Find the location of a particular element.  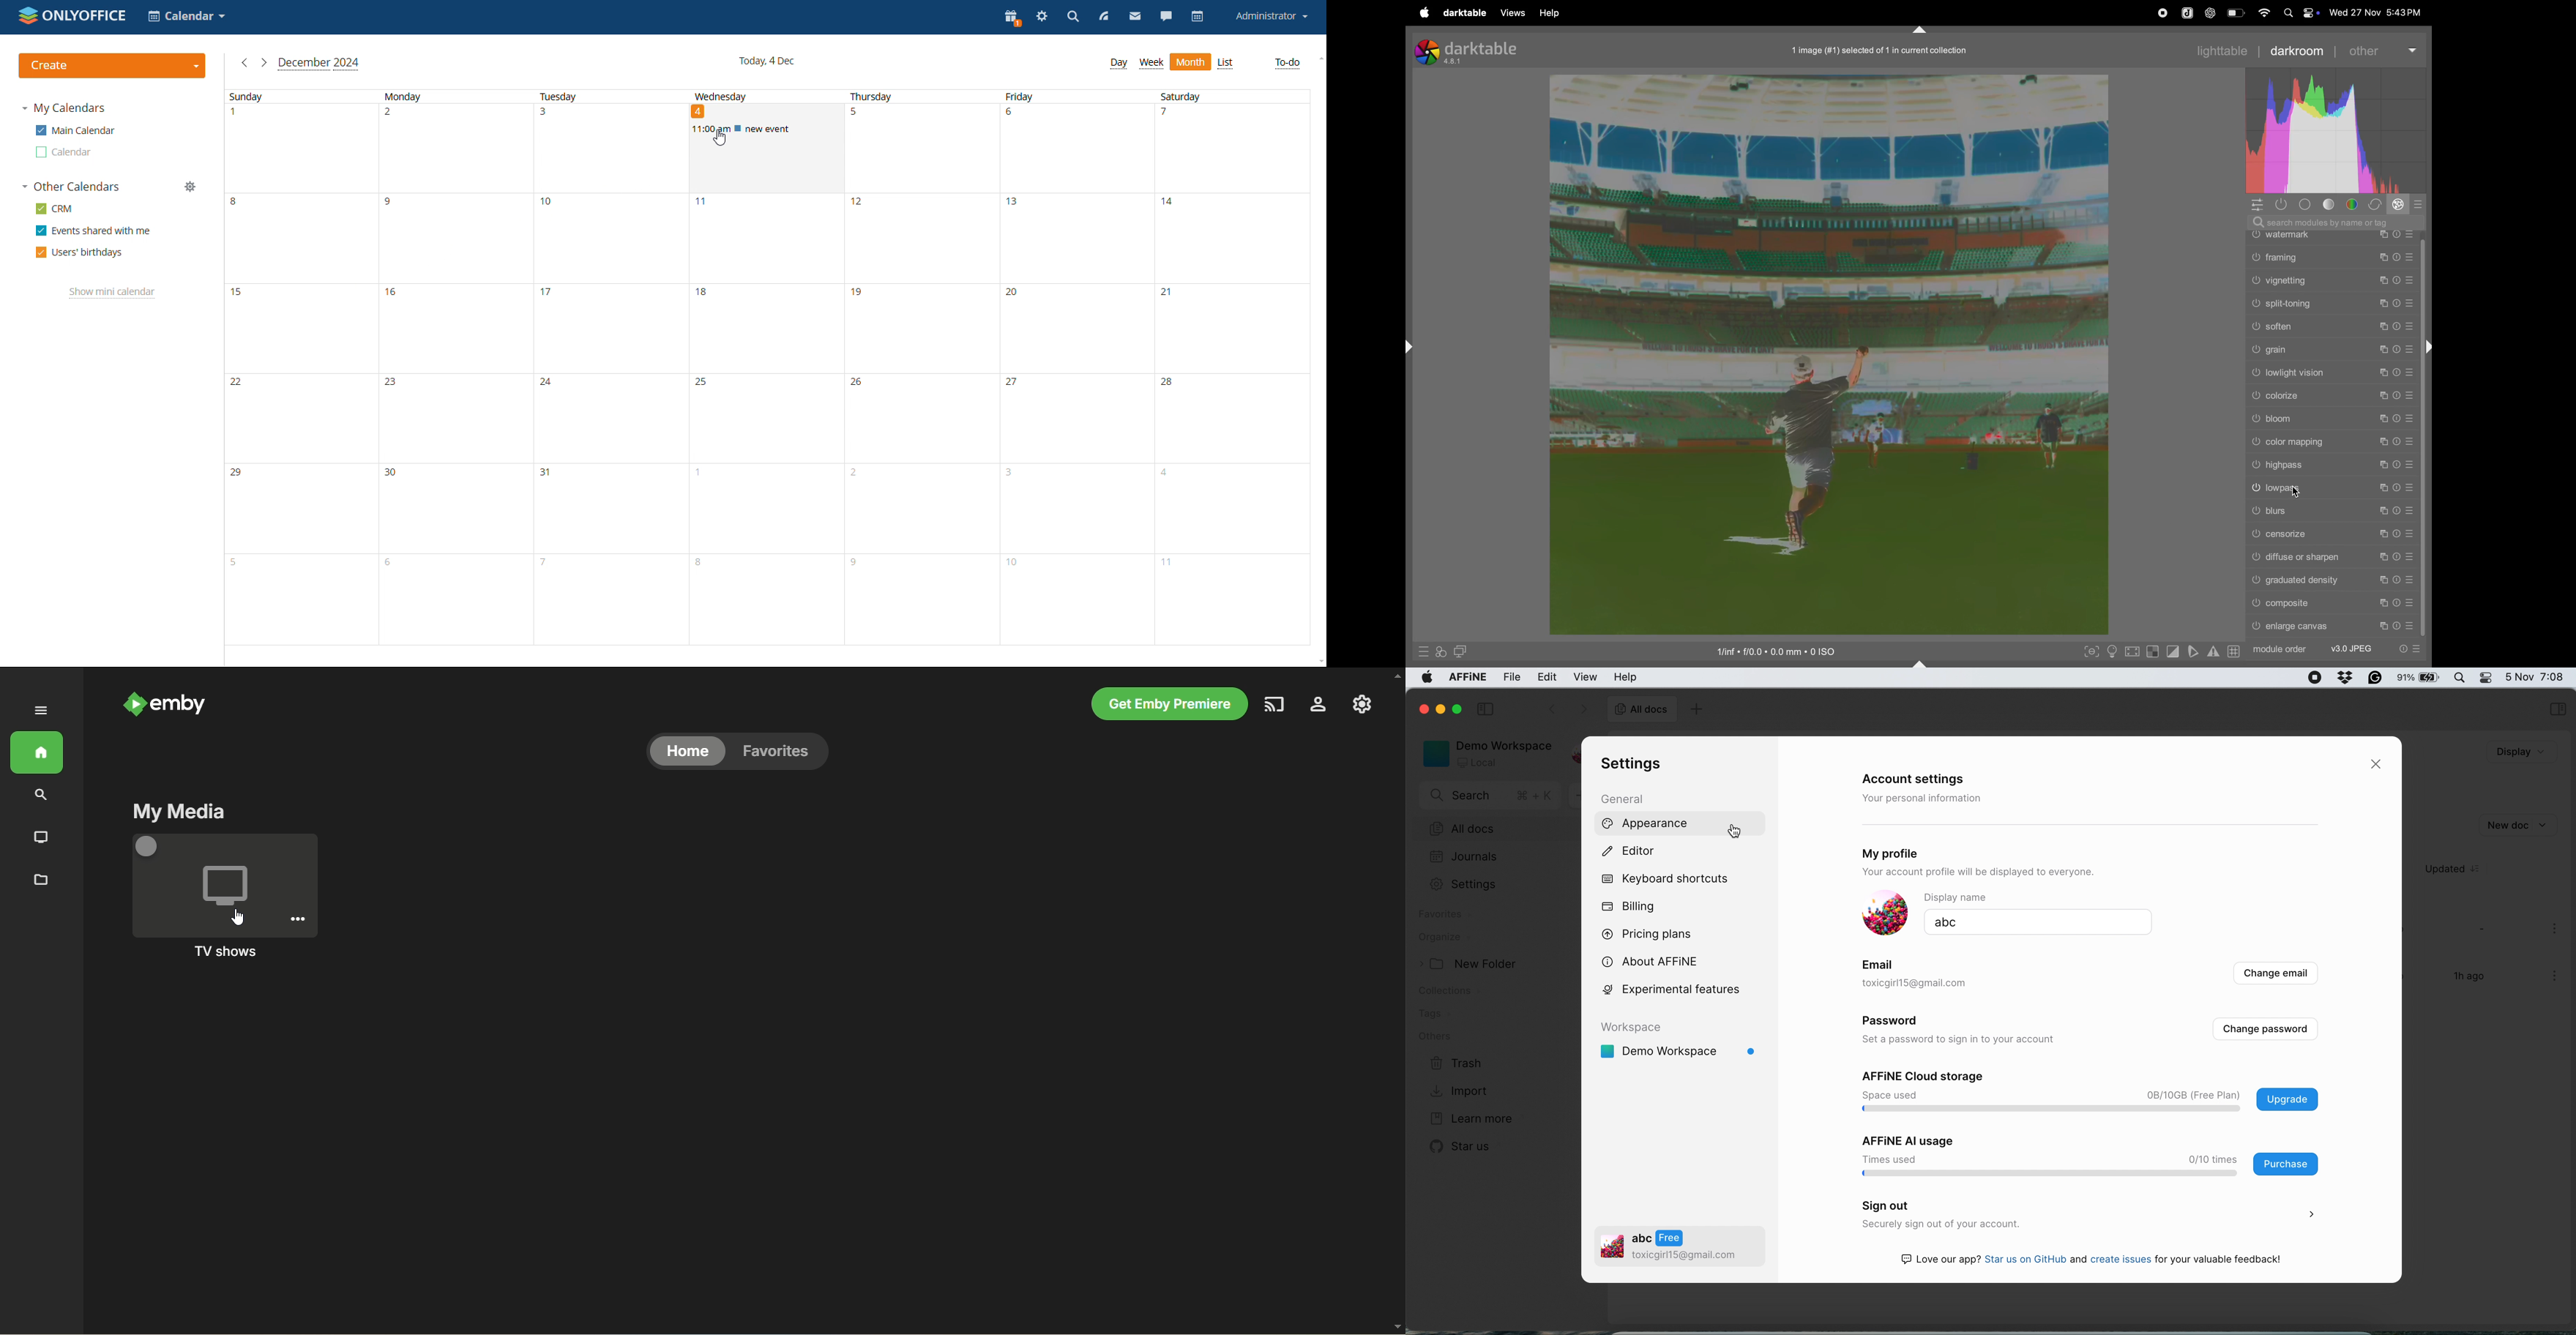

darkroom is located at coordinates (2296, 51).